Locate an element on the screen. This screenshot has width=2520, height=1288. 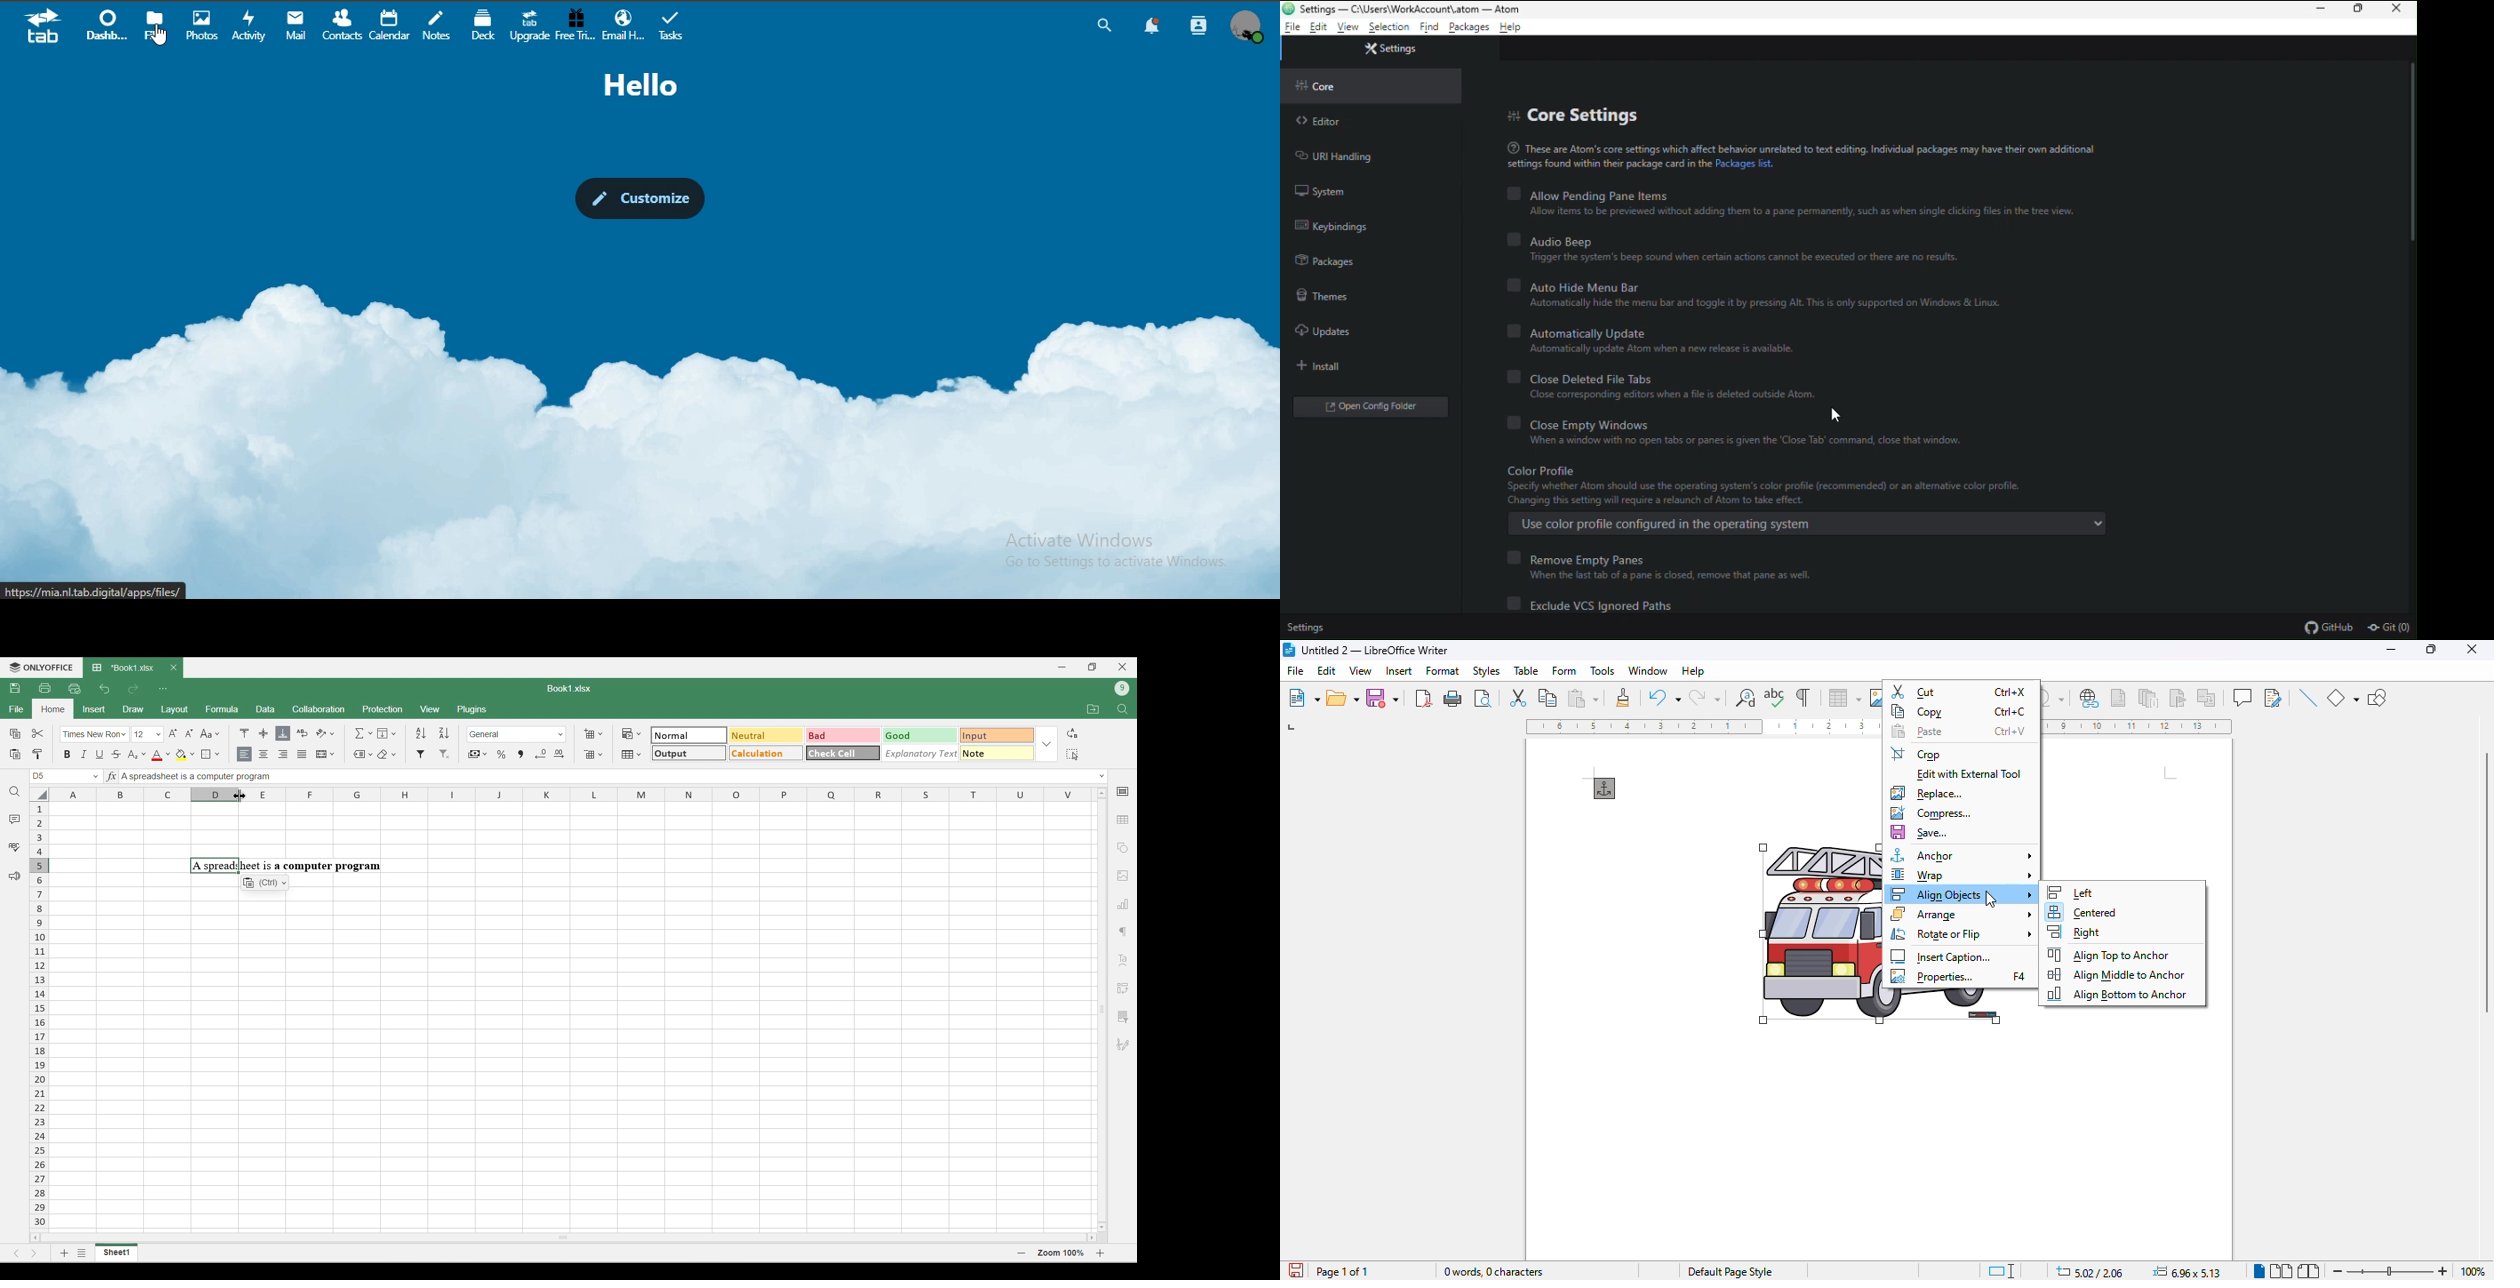
minimize is located at coordinates (2392, 649).